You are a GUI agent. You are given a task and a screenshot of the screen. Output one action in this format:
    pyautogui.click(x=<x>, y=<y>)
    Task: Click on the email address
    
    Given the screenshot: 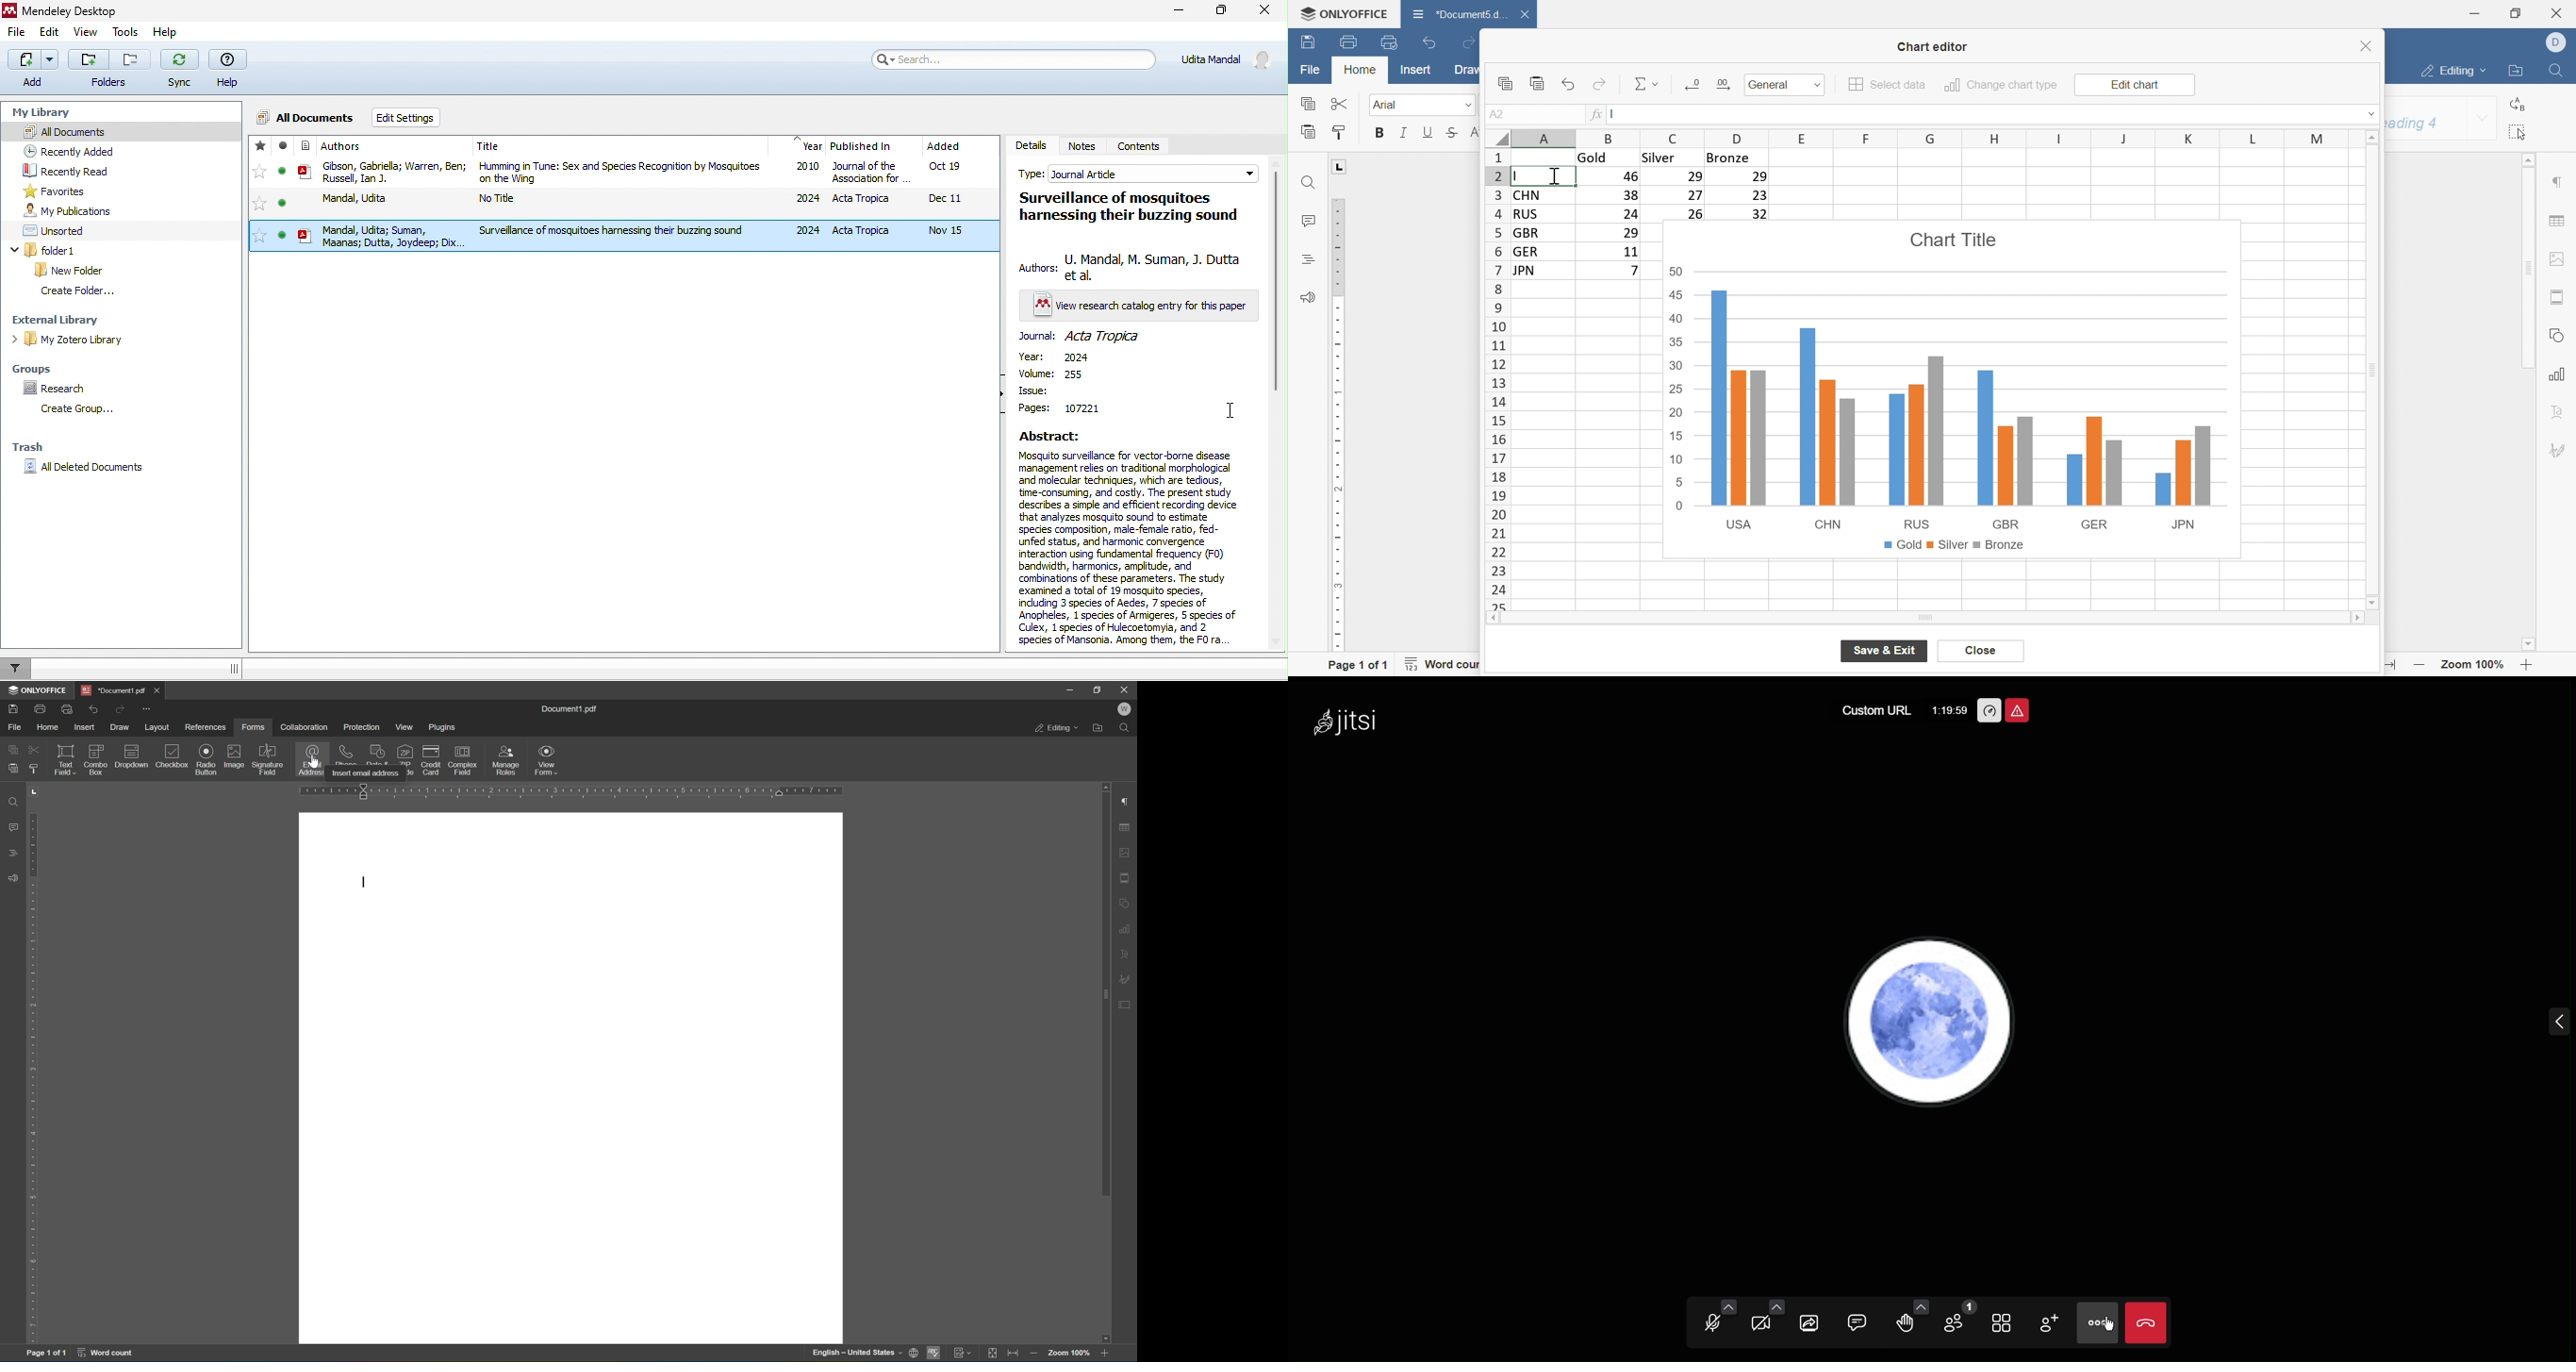 What is the action you would take?
    pyautogui.click(x=308, y=760)
    